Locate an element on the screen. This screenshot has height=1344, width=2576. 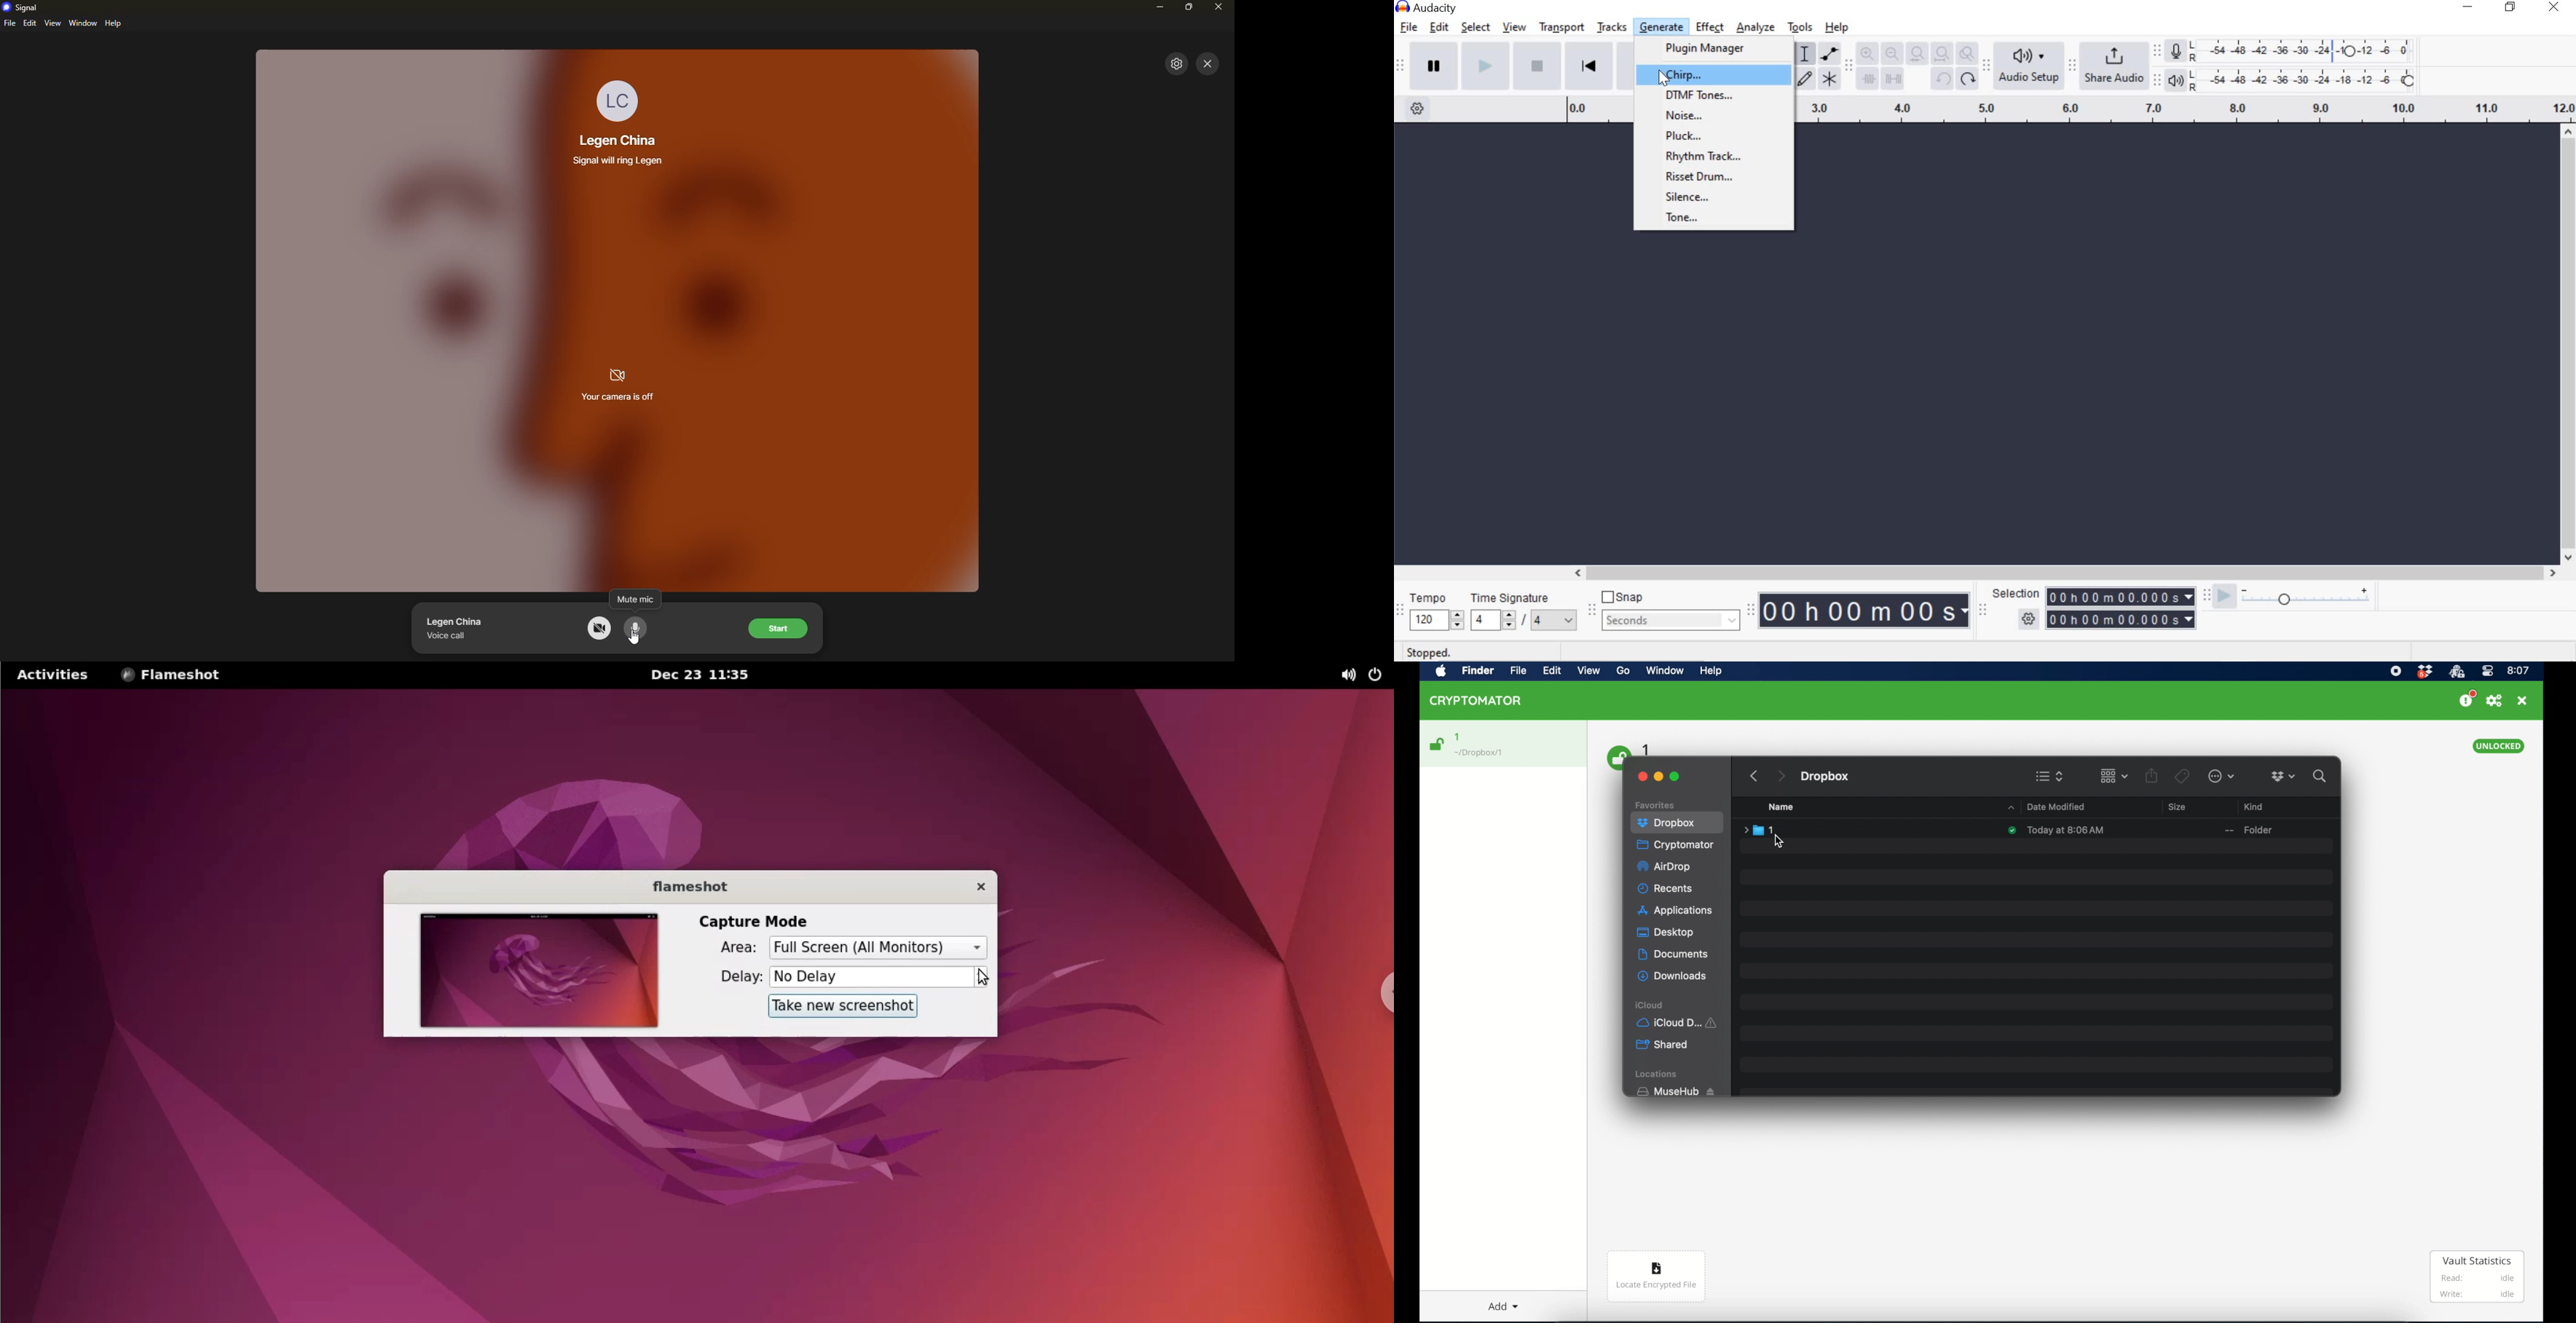
Cursor is located at coordinates (1667, 79).